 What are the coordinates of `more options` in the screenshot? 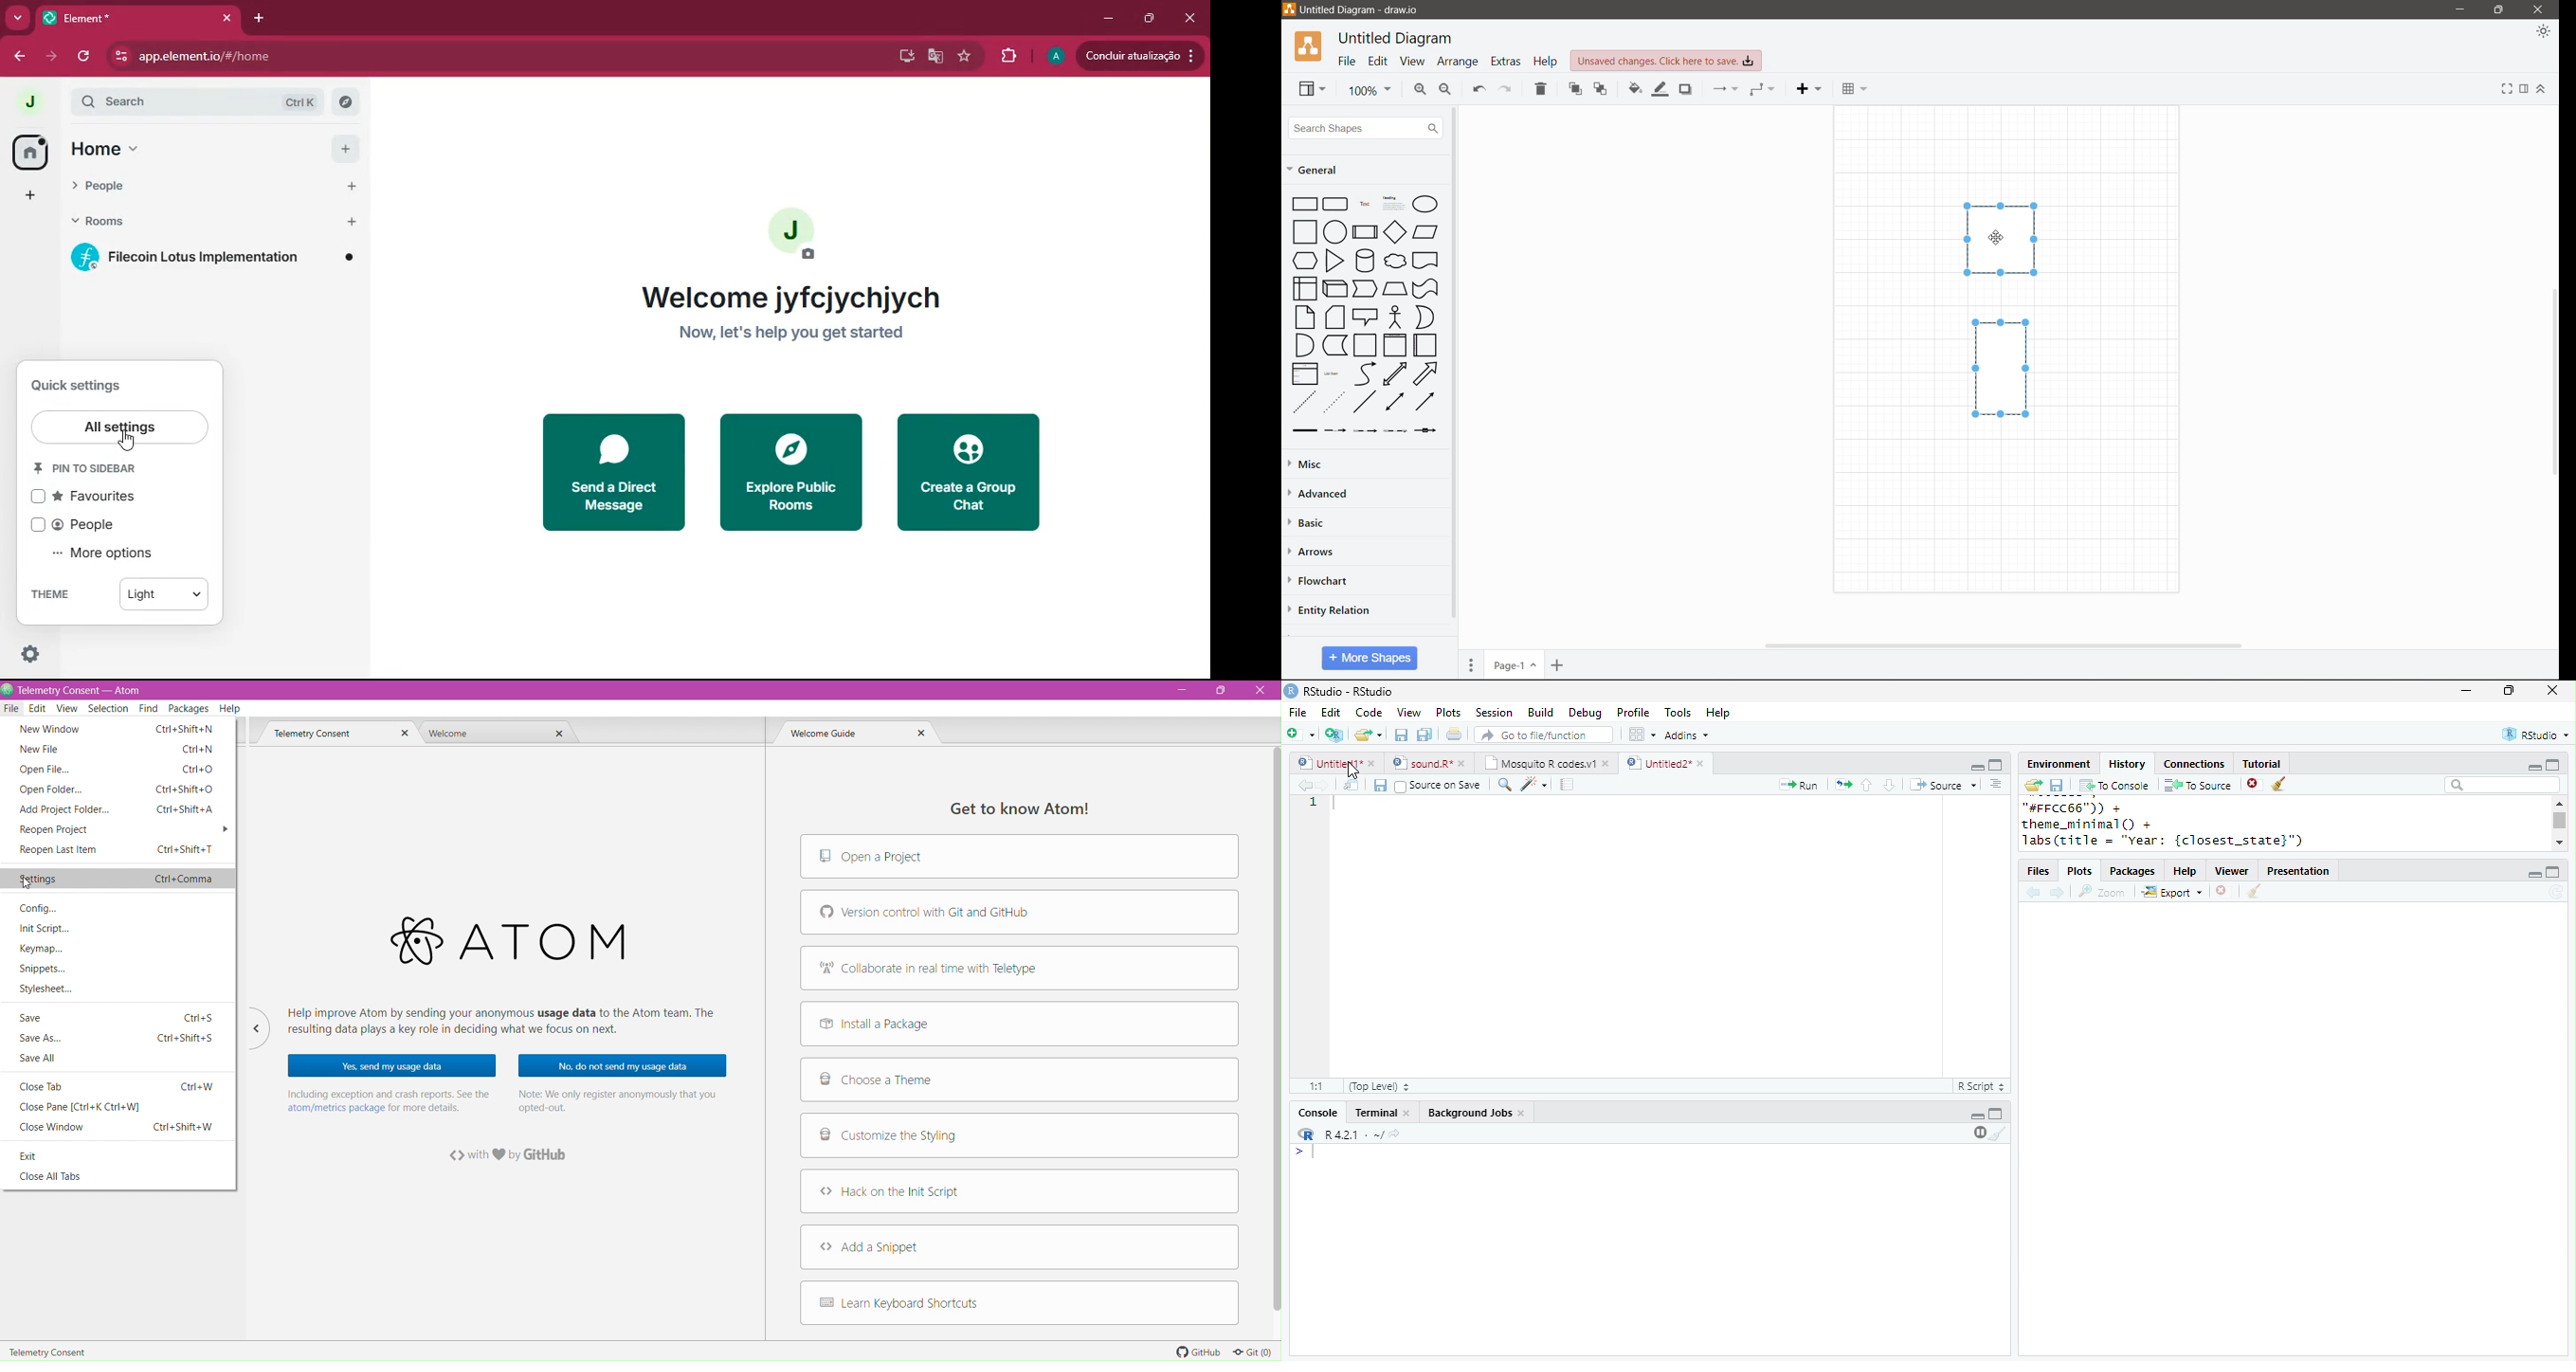 It's located at (108, 556).